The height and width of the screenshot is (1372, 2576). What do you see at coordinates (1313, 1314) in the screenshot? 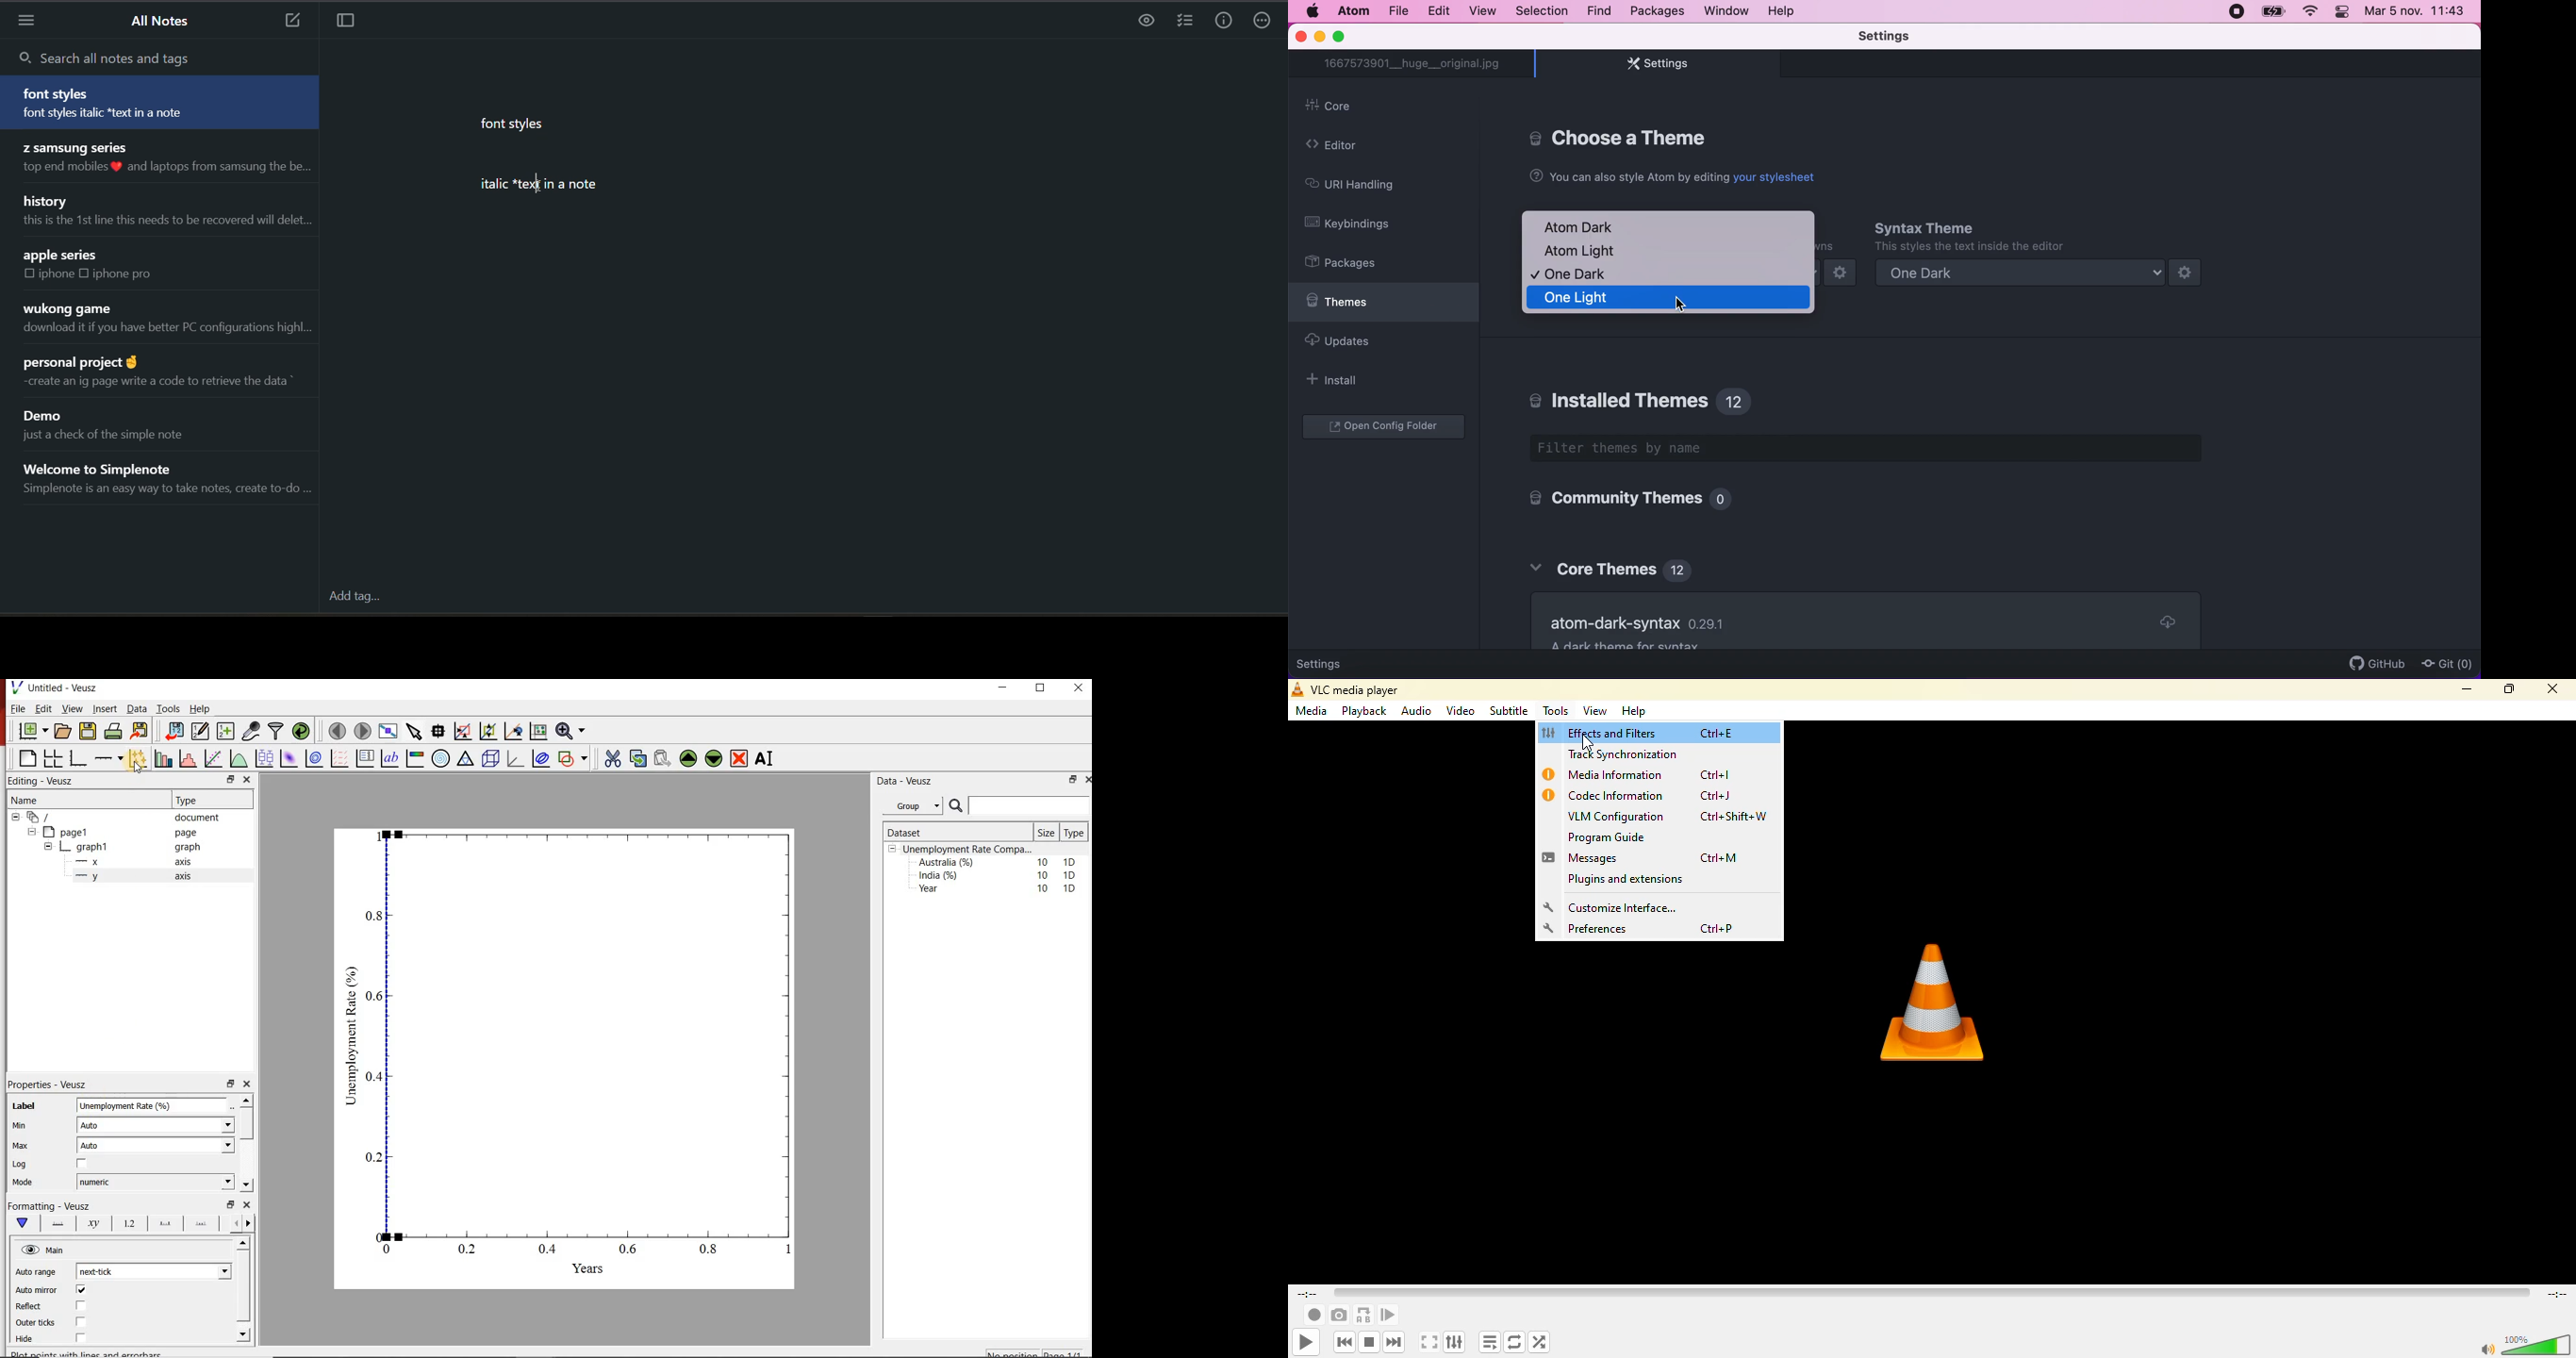
I see `record` at bounding box center [1313, 1314].